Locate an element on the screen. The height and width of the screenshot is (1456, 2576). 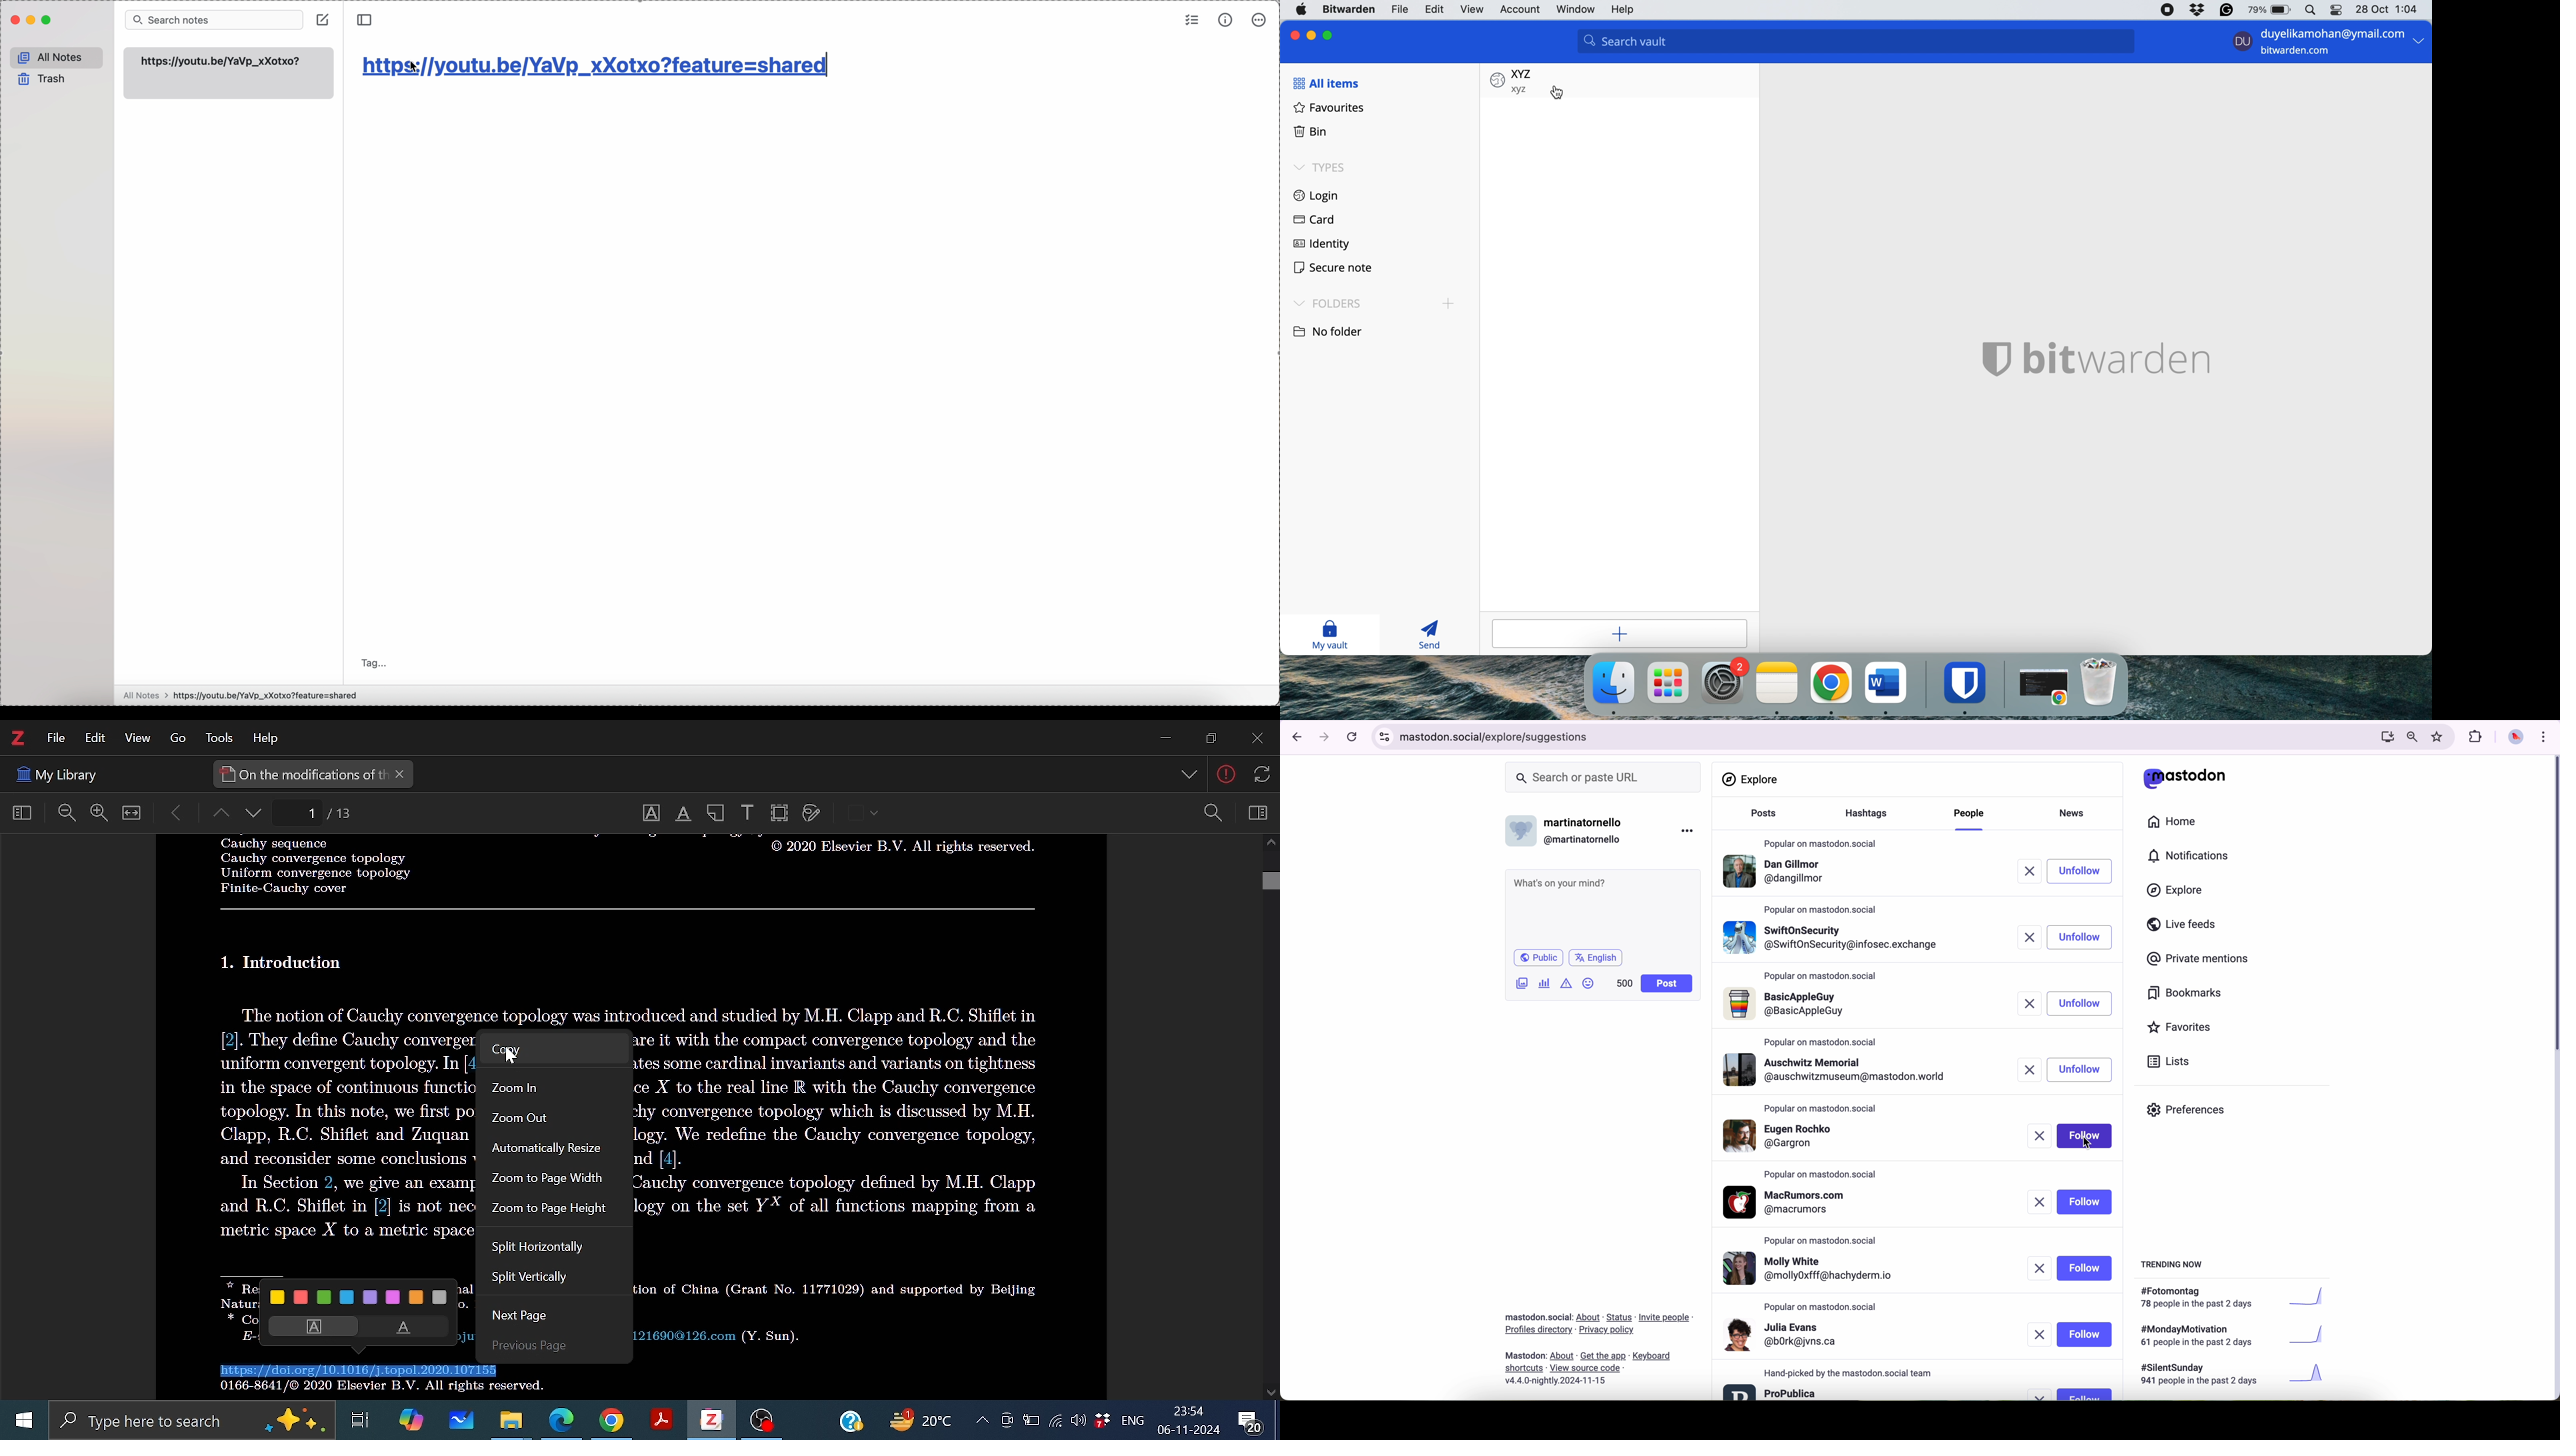
control center is located at coordinates (2334, 12).